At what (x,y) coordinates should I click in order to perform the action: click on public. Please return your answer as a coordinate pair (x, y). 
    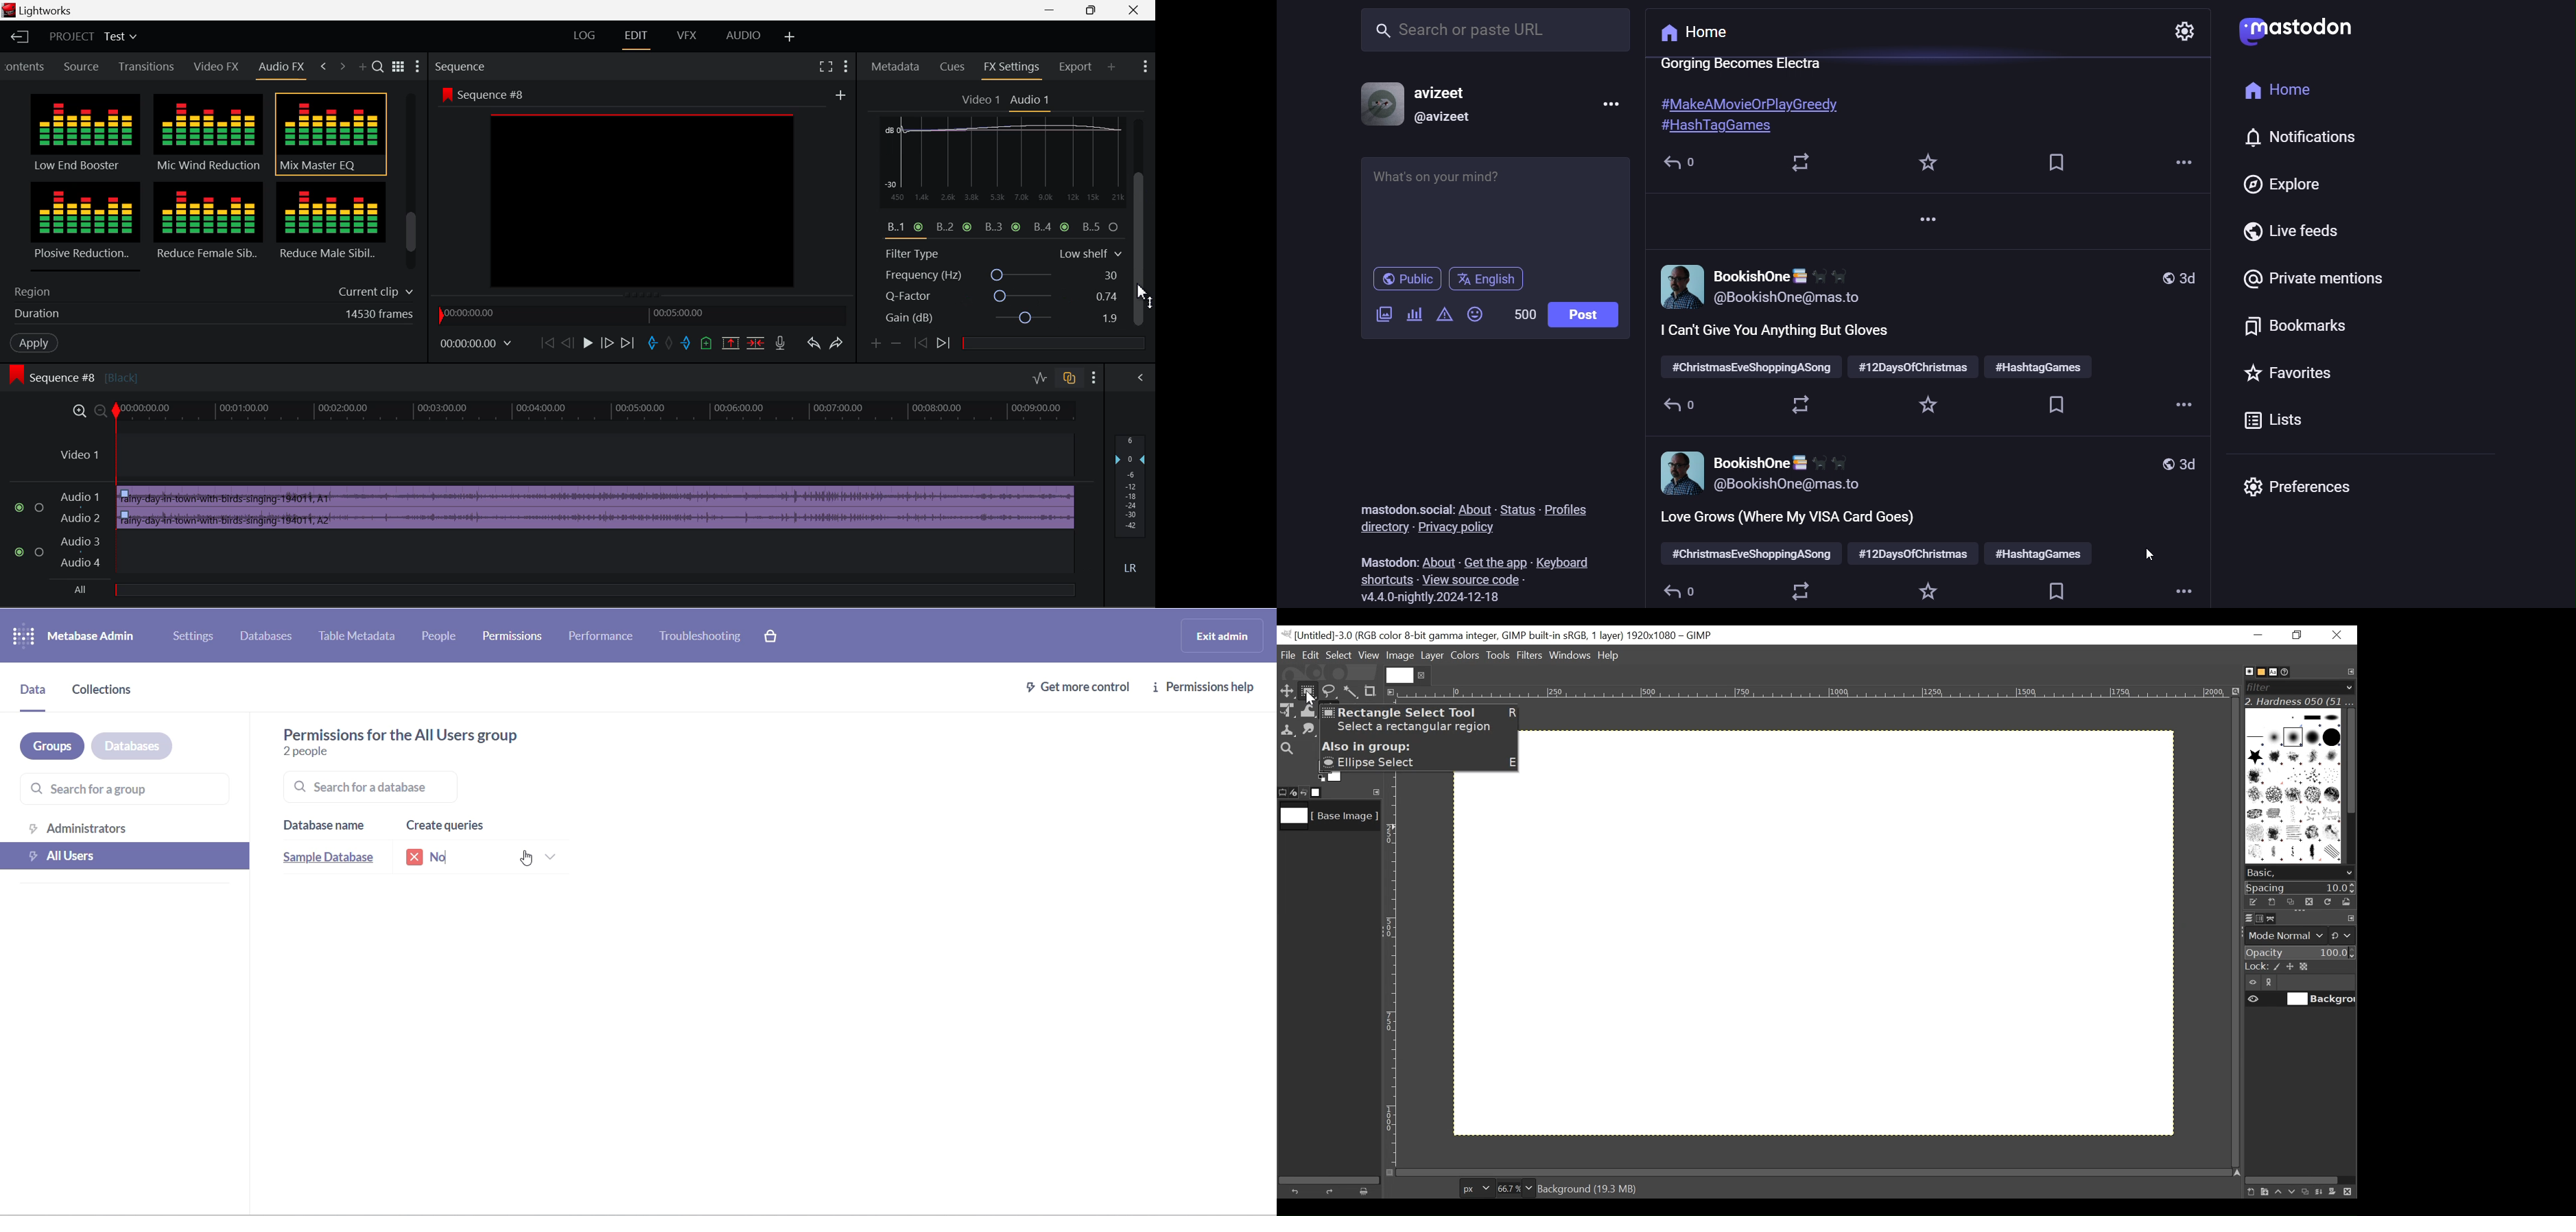
    Looking at the image, I should click on (1406, 279).